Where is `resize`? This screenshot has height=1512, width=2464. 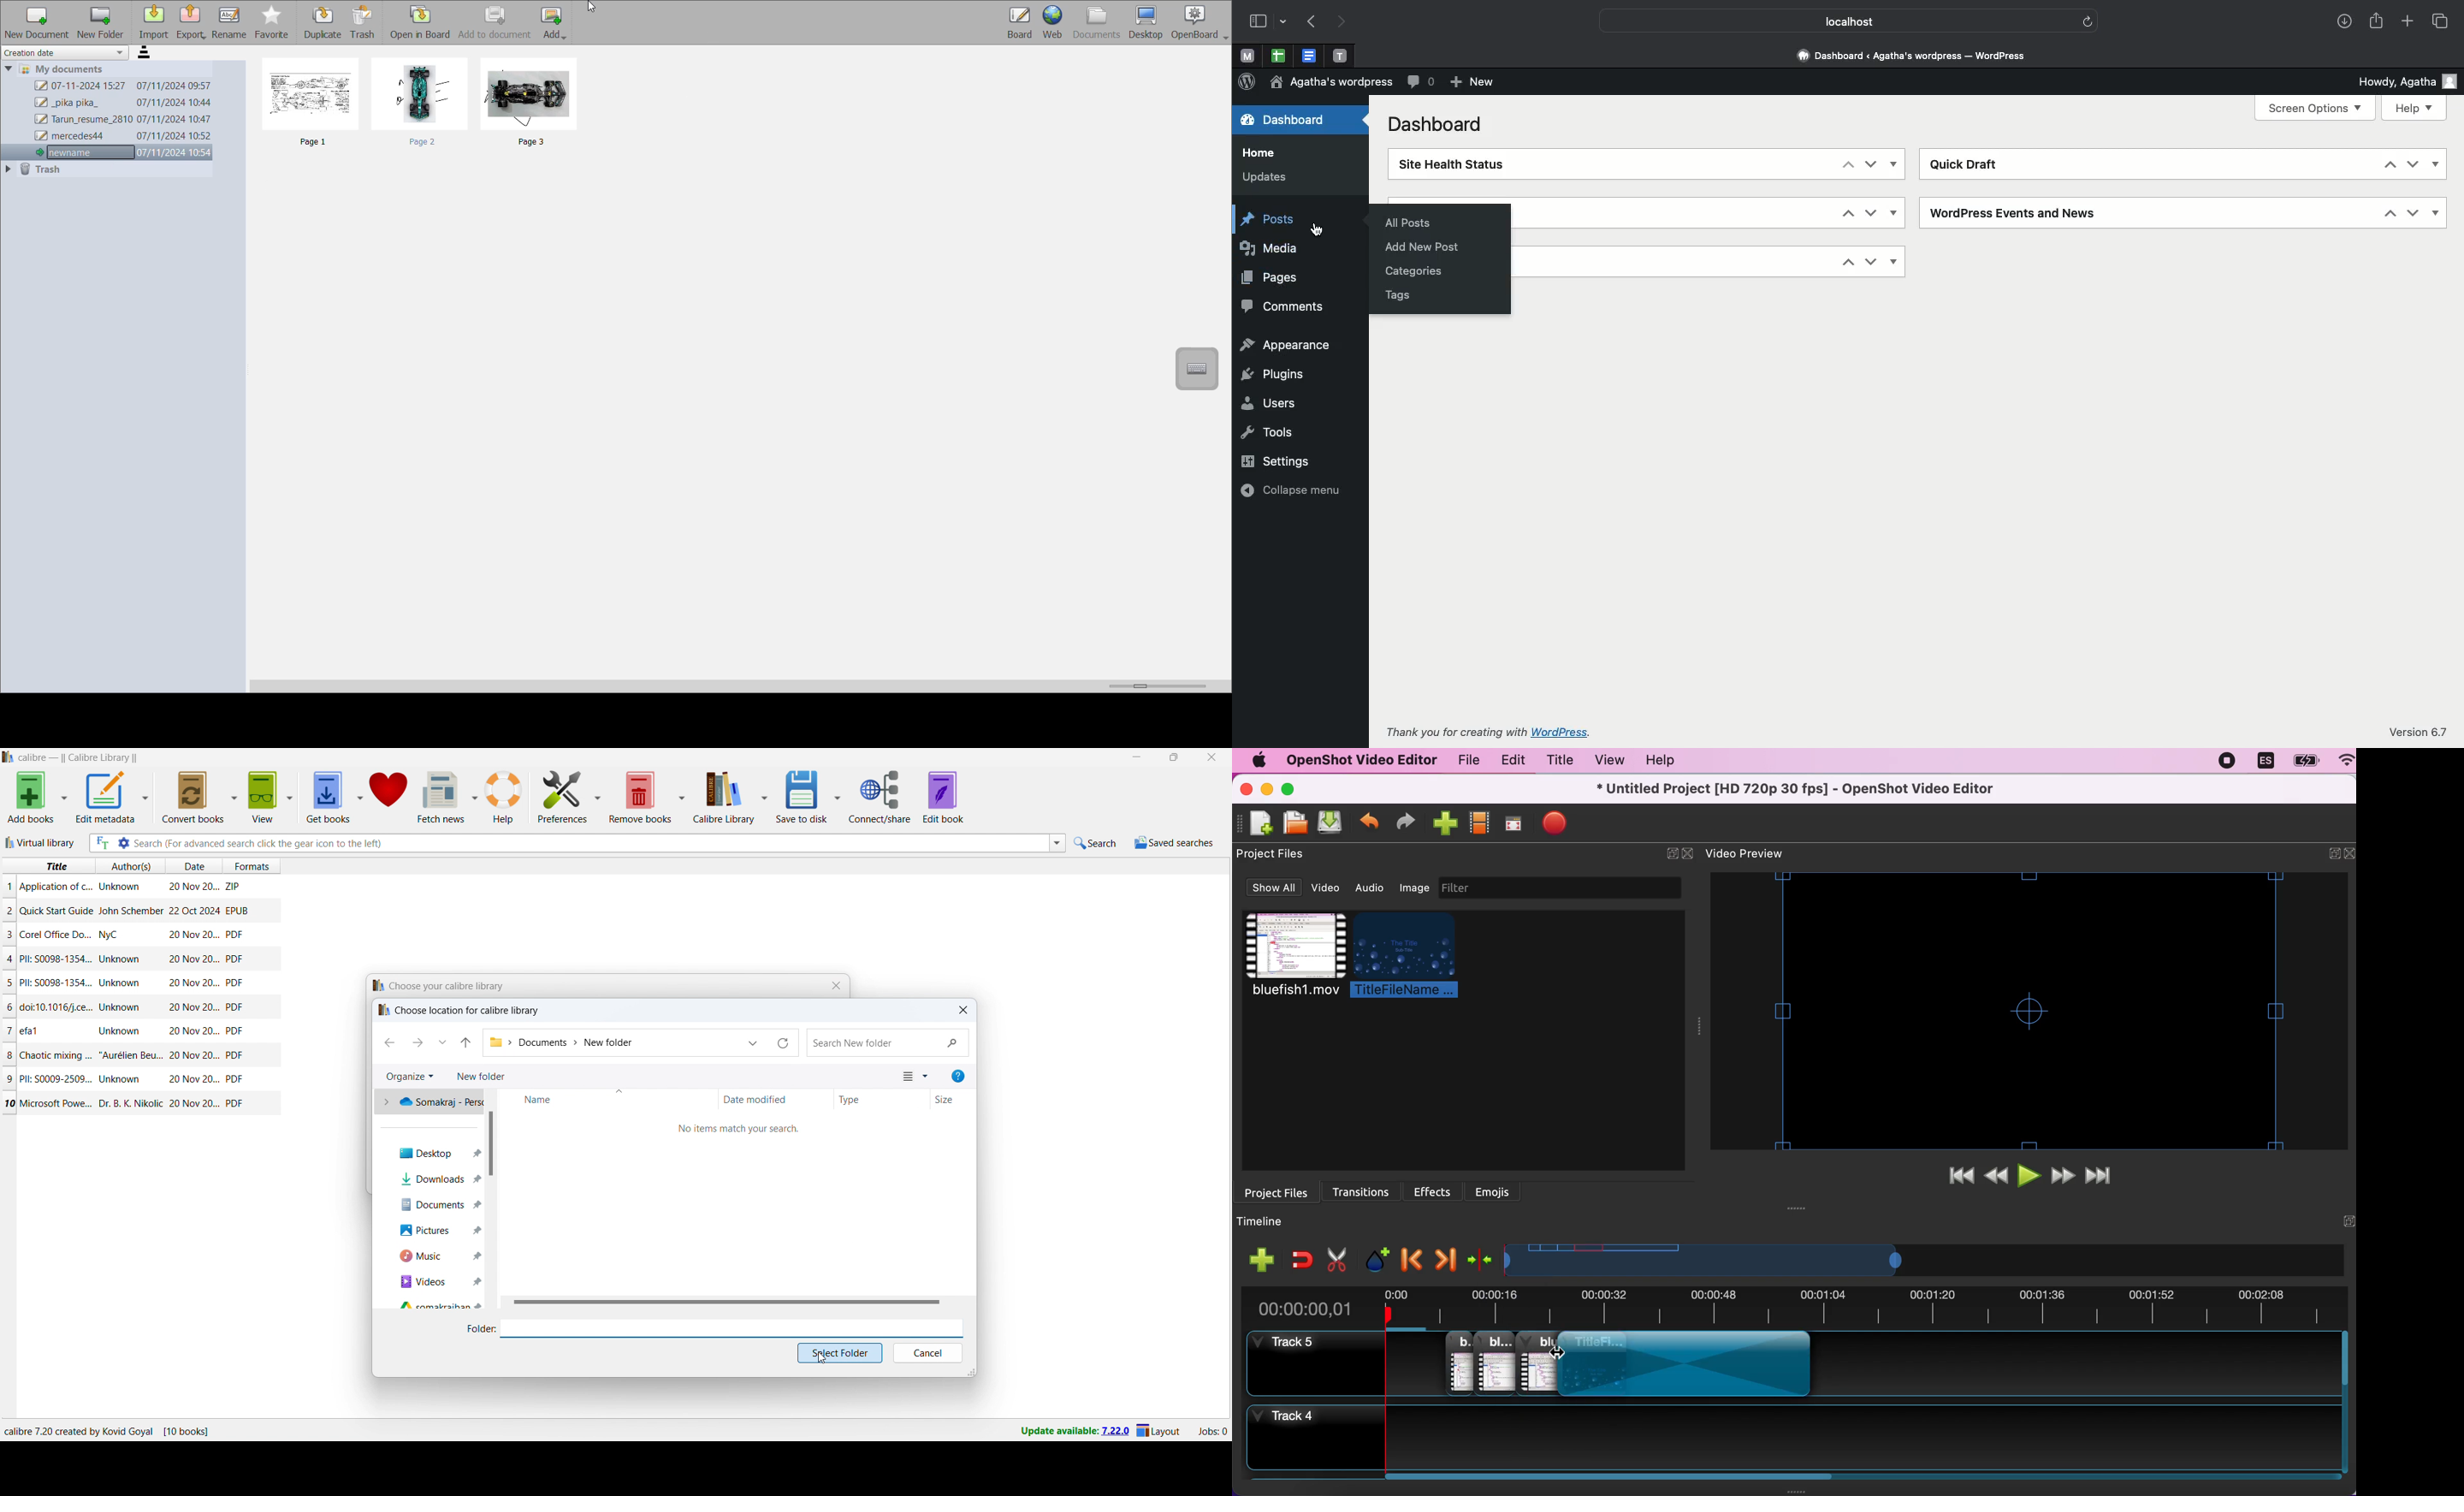 resize is located at coordinates (972, 1372).